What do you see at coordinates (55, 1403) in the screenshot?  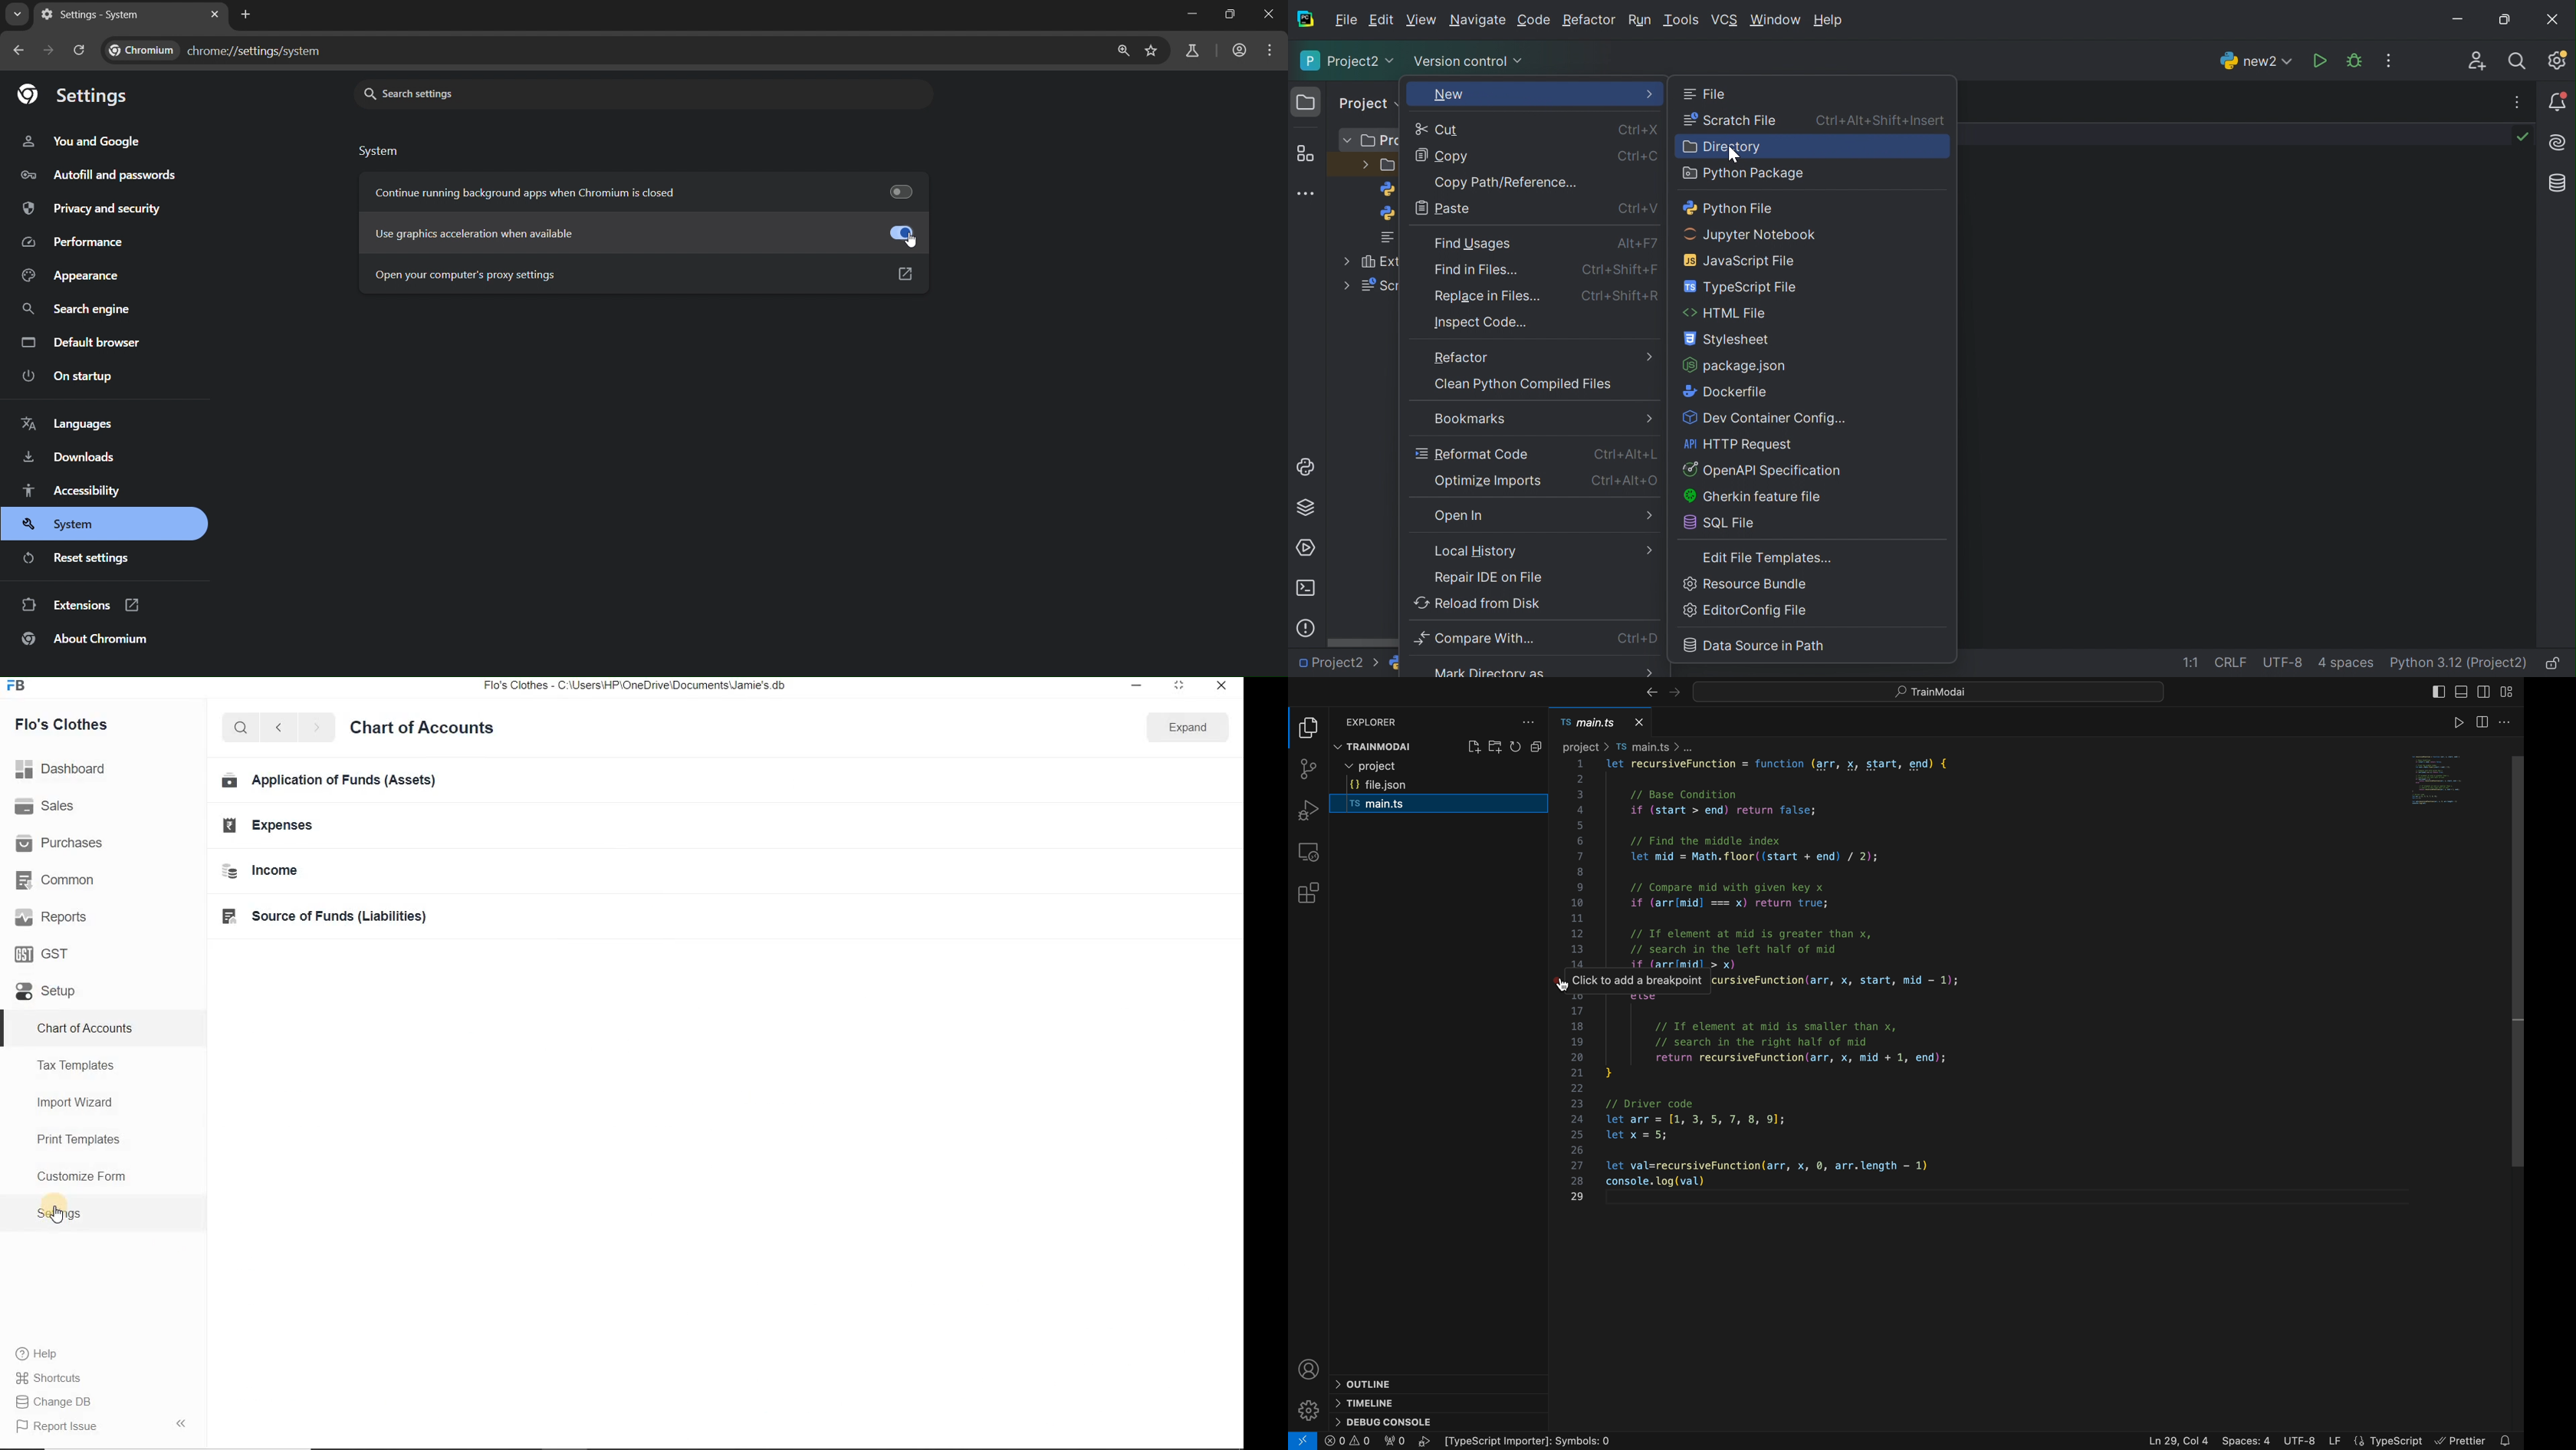 I see `Change DB` at bounding box center [55, 1403].